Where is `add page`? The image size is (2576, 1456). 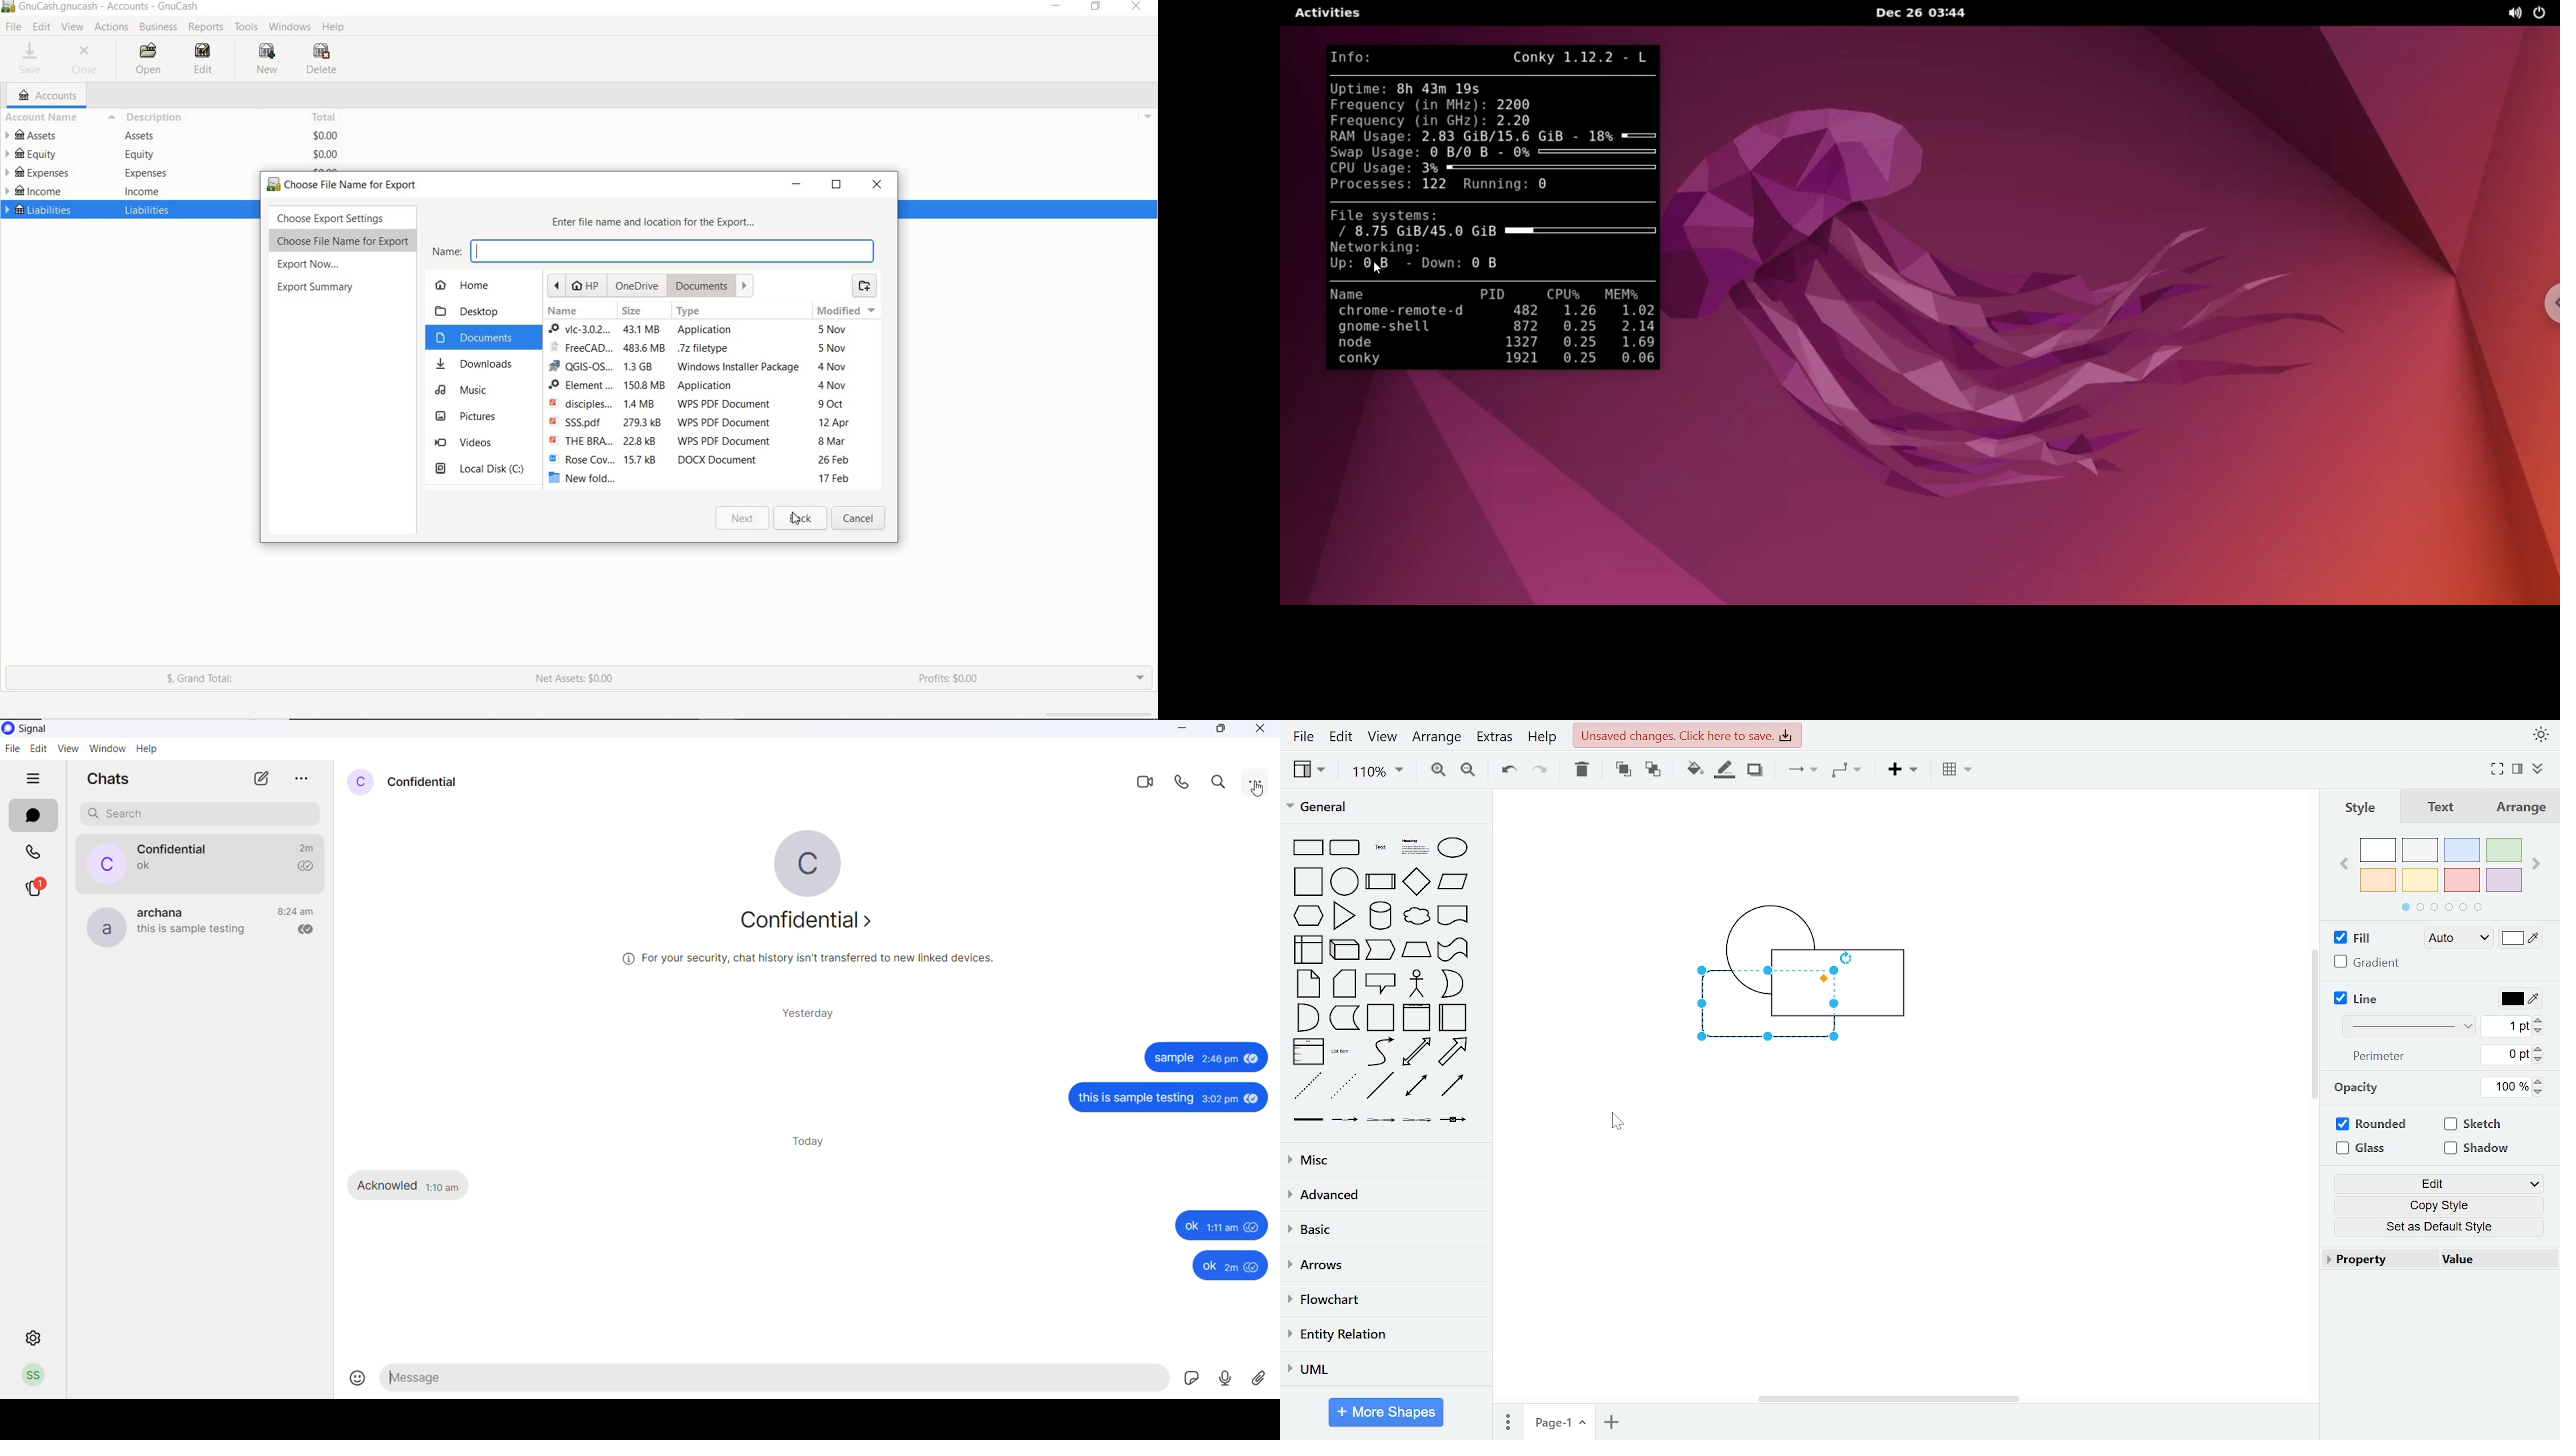 add page is located at coordinates (1610, 1421).